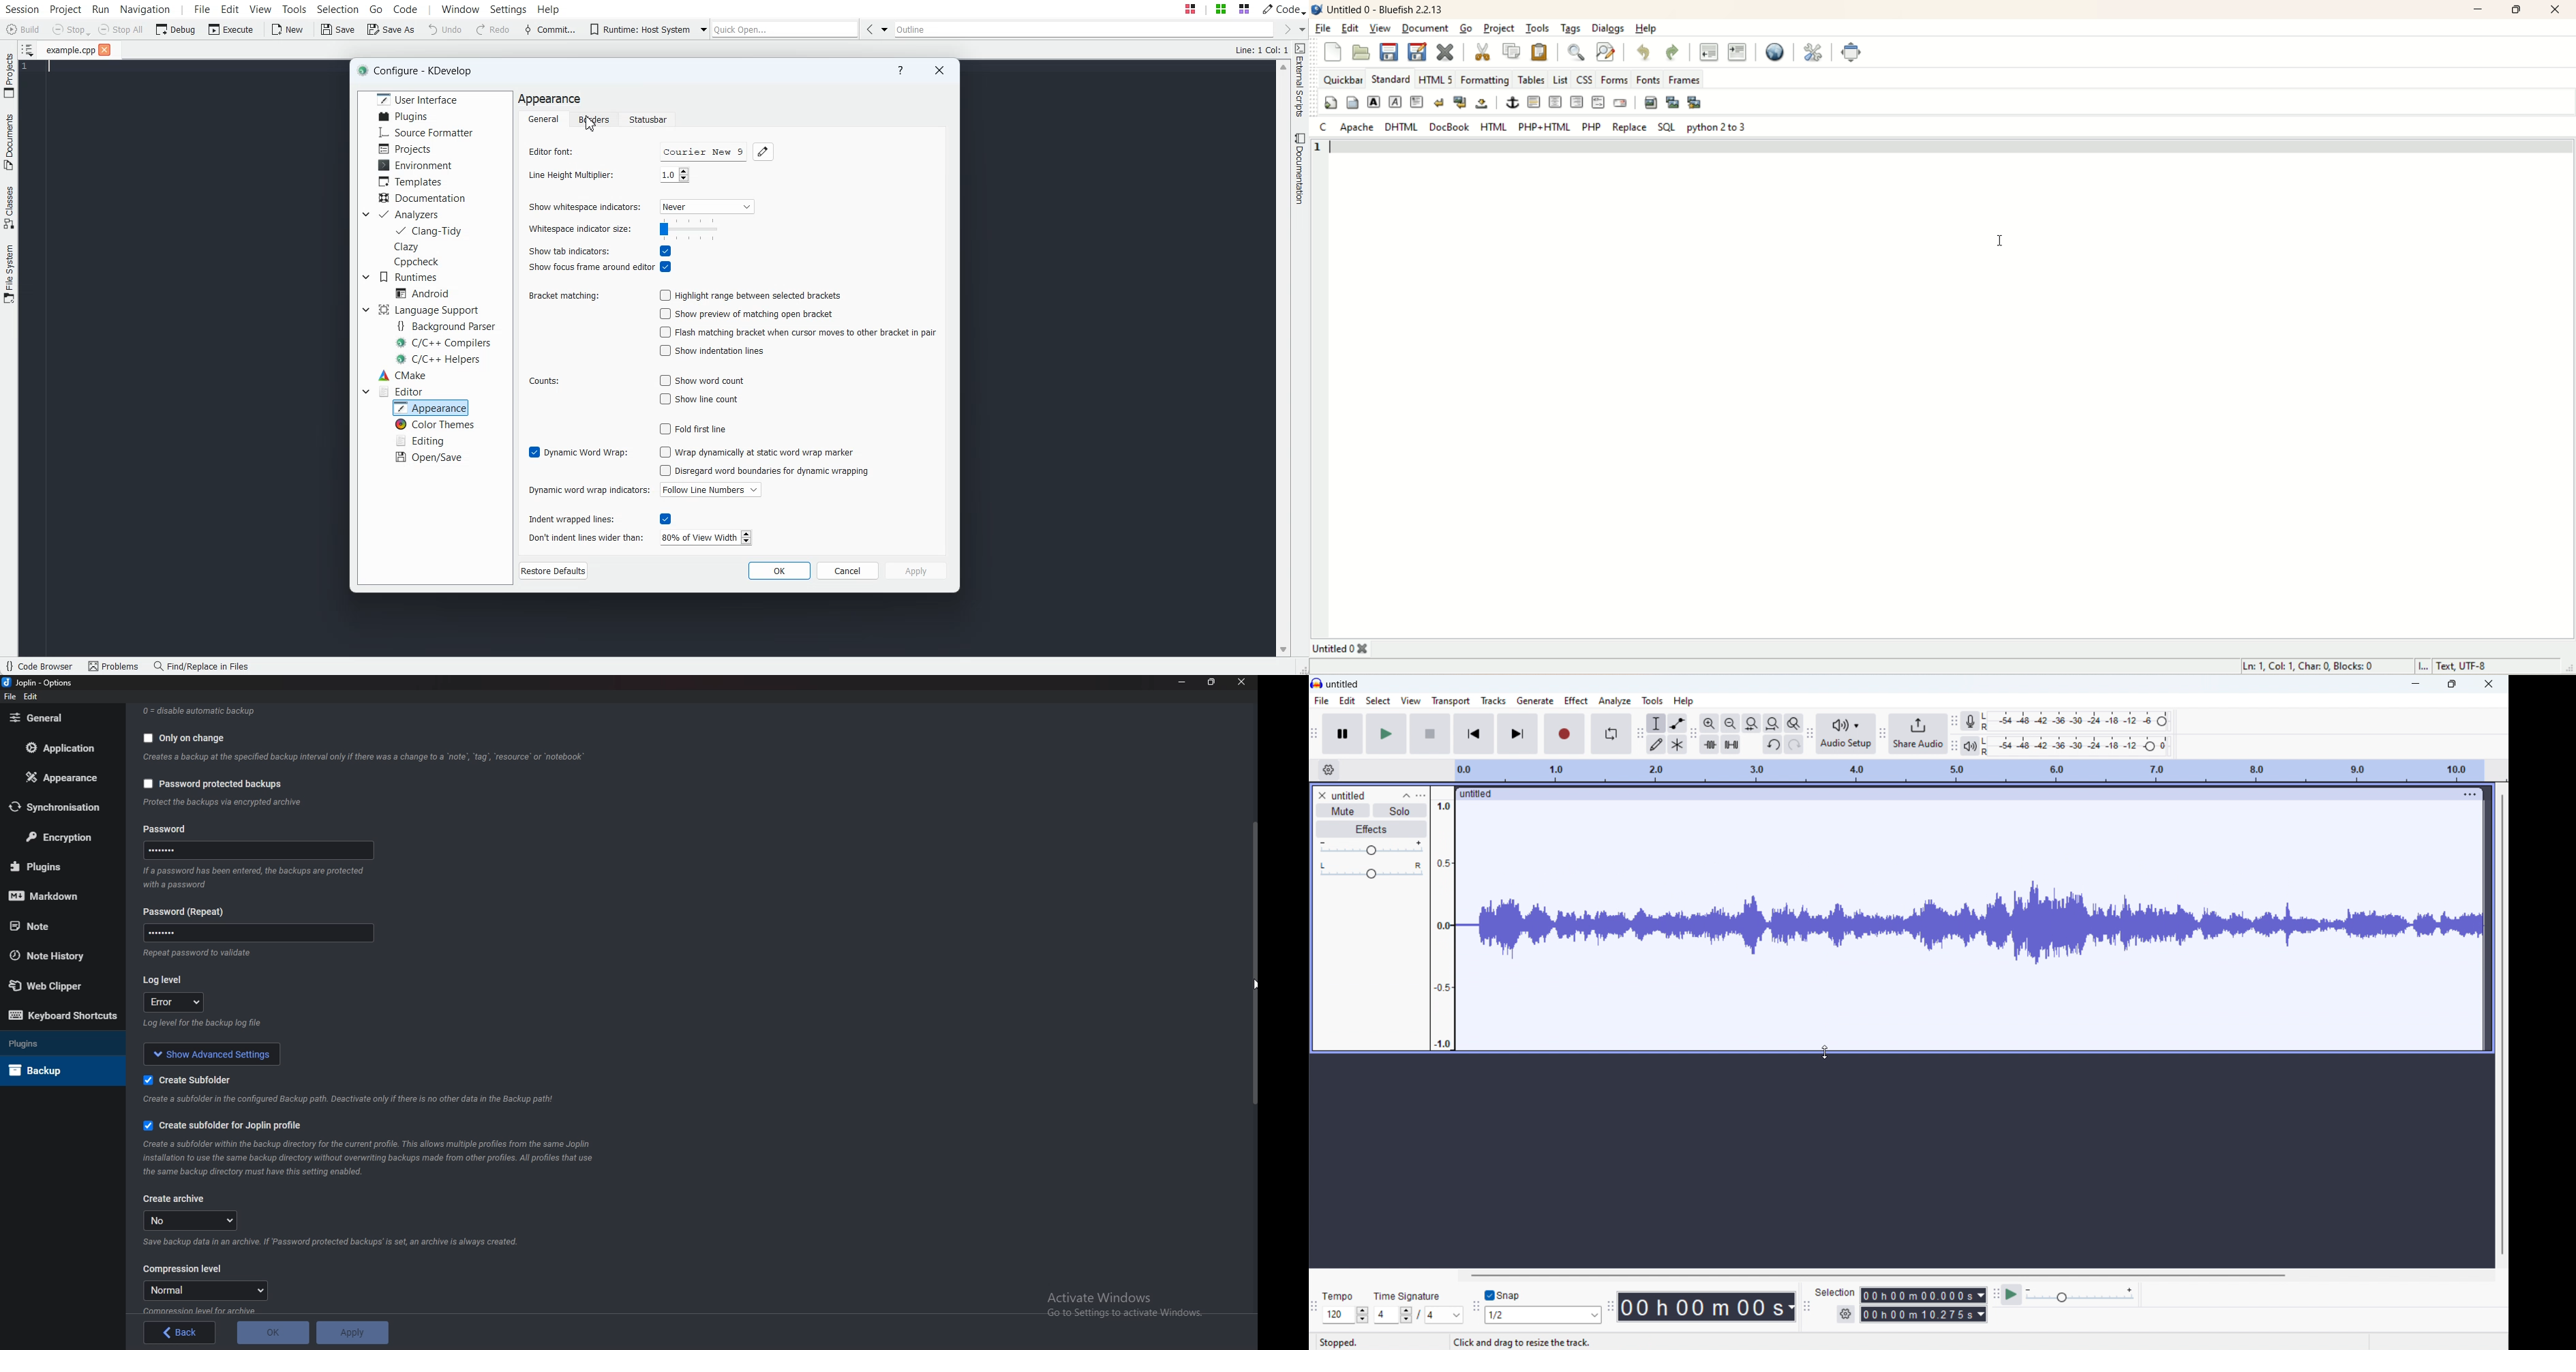 The height and width of the screenshot is (1372, 2576). Describe the element at coordinates (1543, 127) in the screenshot. I see `PHP+HTML` at that location.